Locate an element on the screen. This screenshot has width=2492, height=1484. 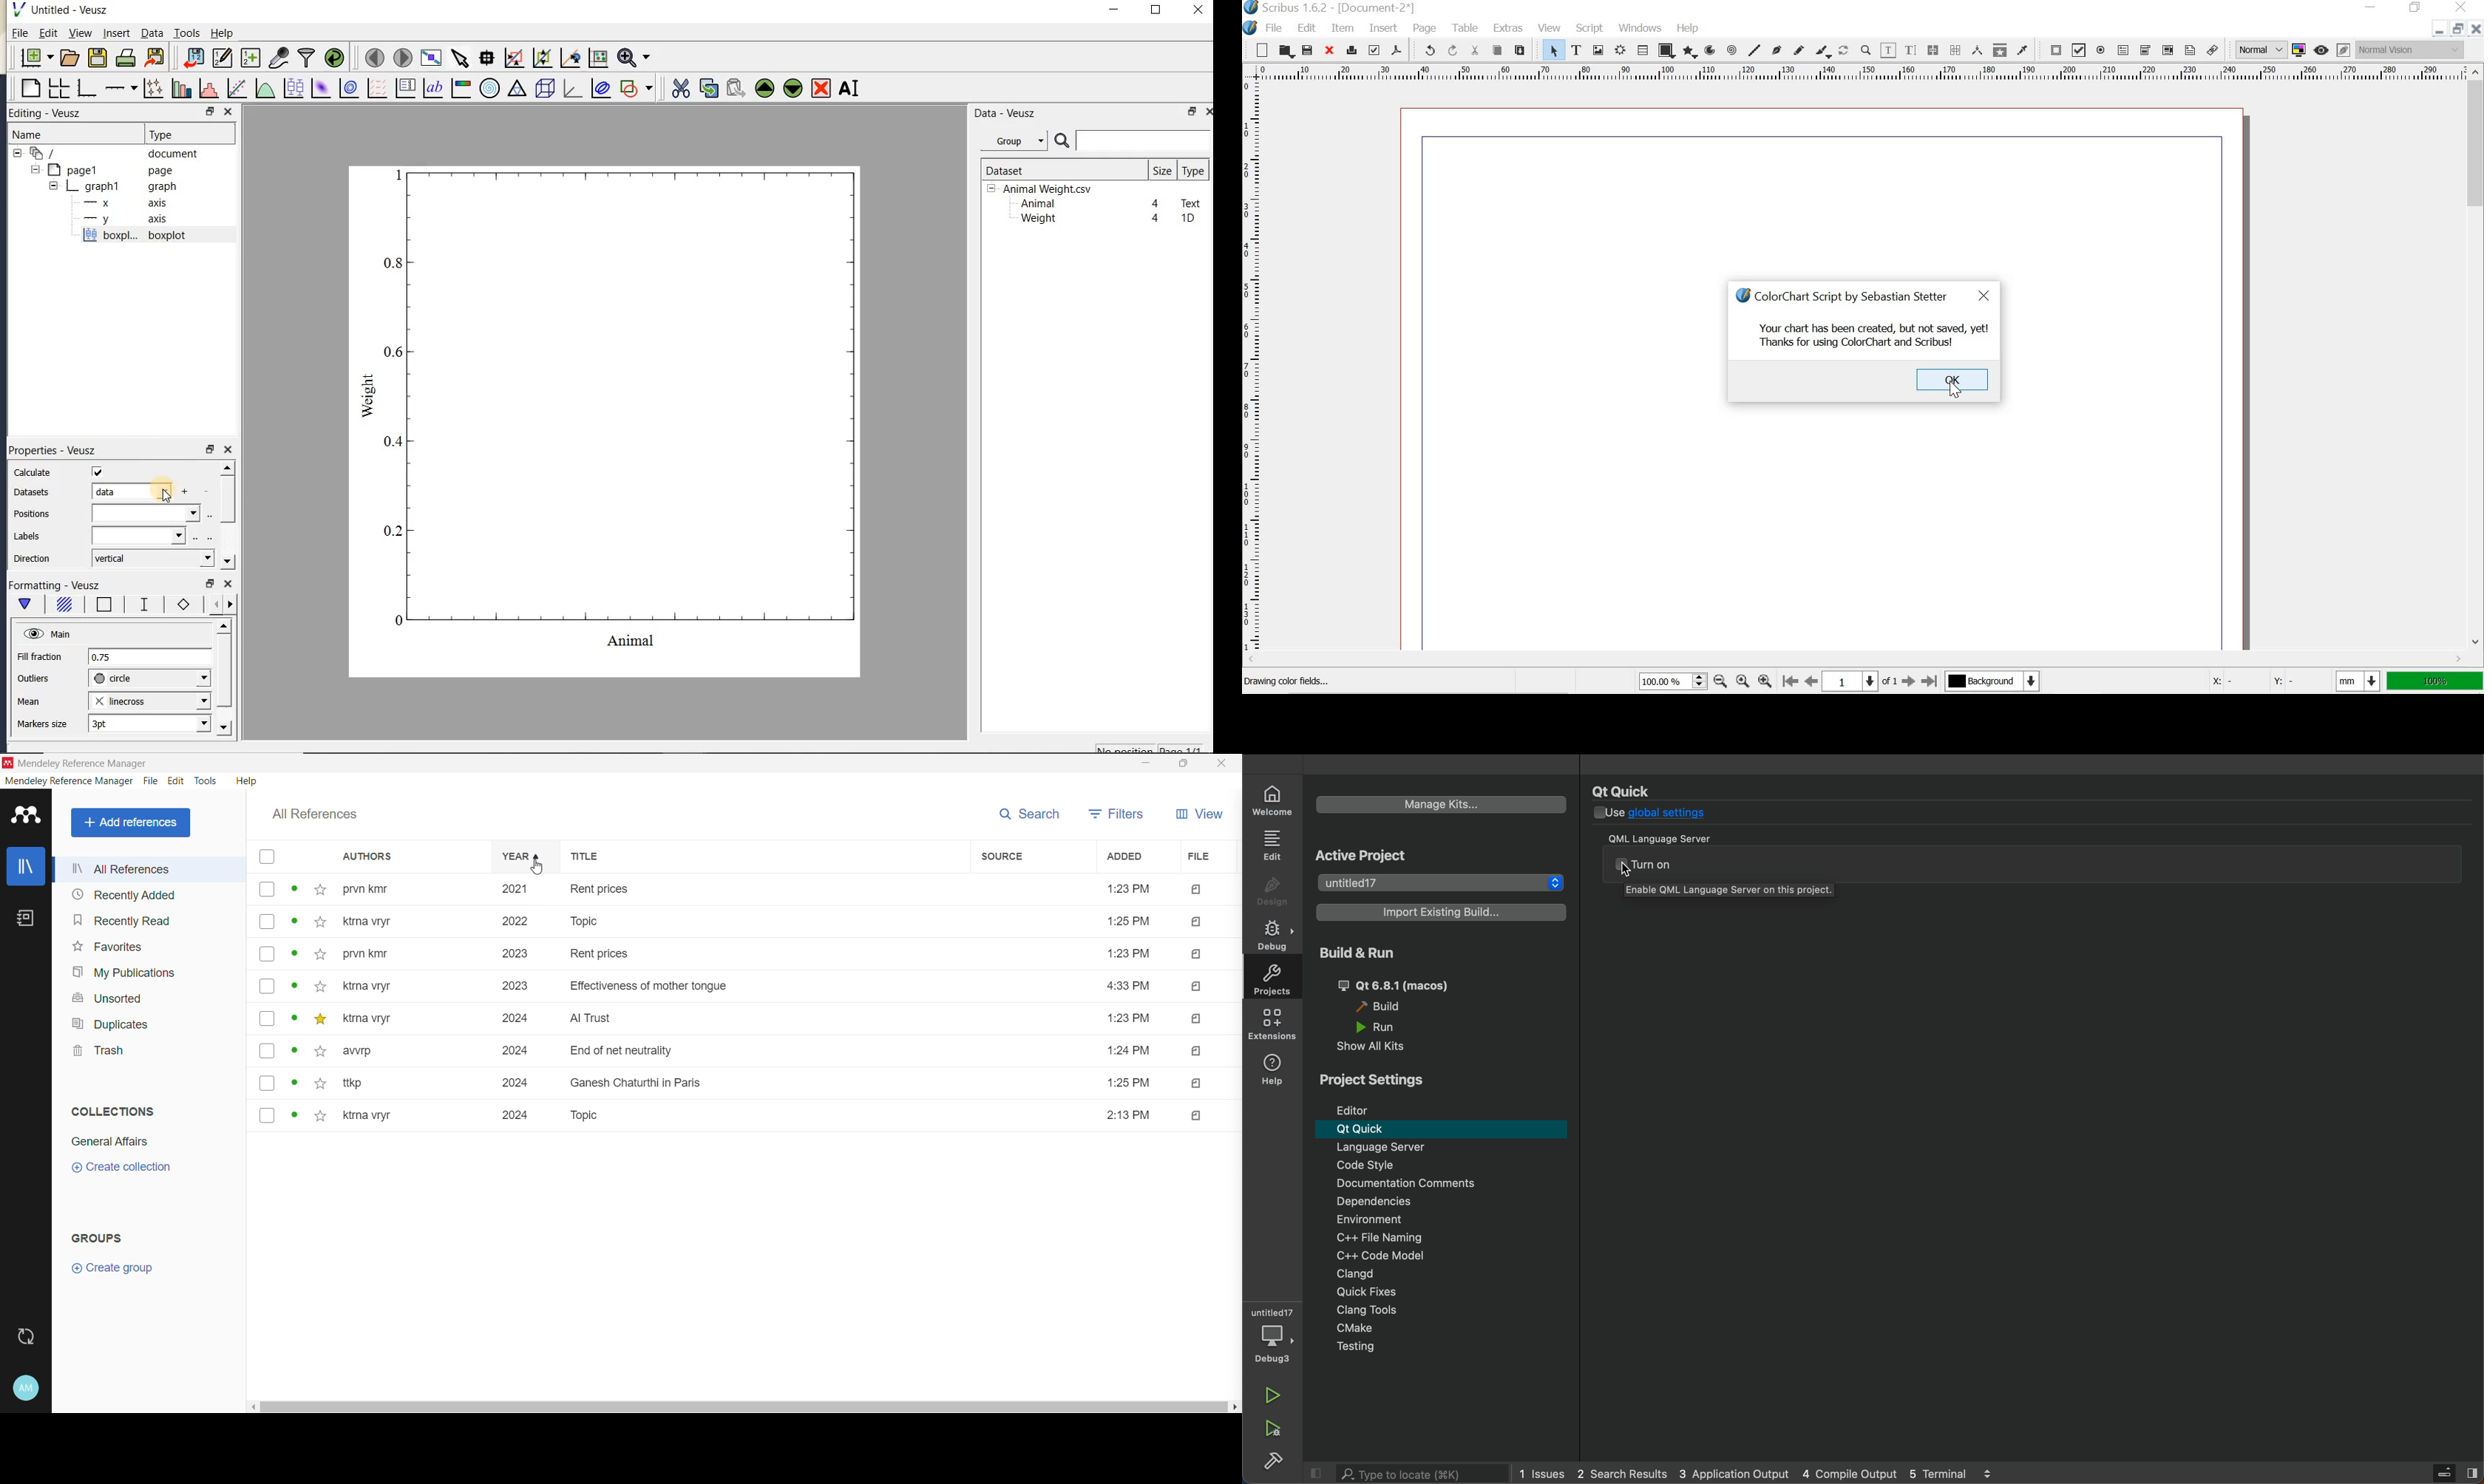
1:24 PM is located at coordinates (1129, 1050).